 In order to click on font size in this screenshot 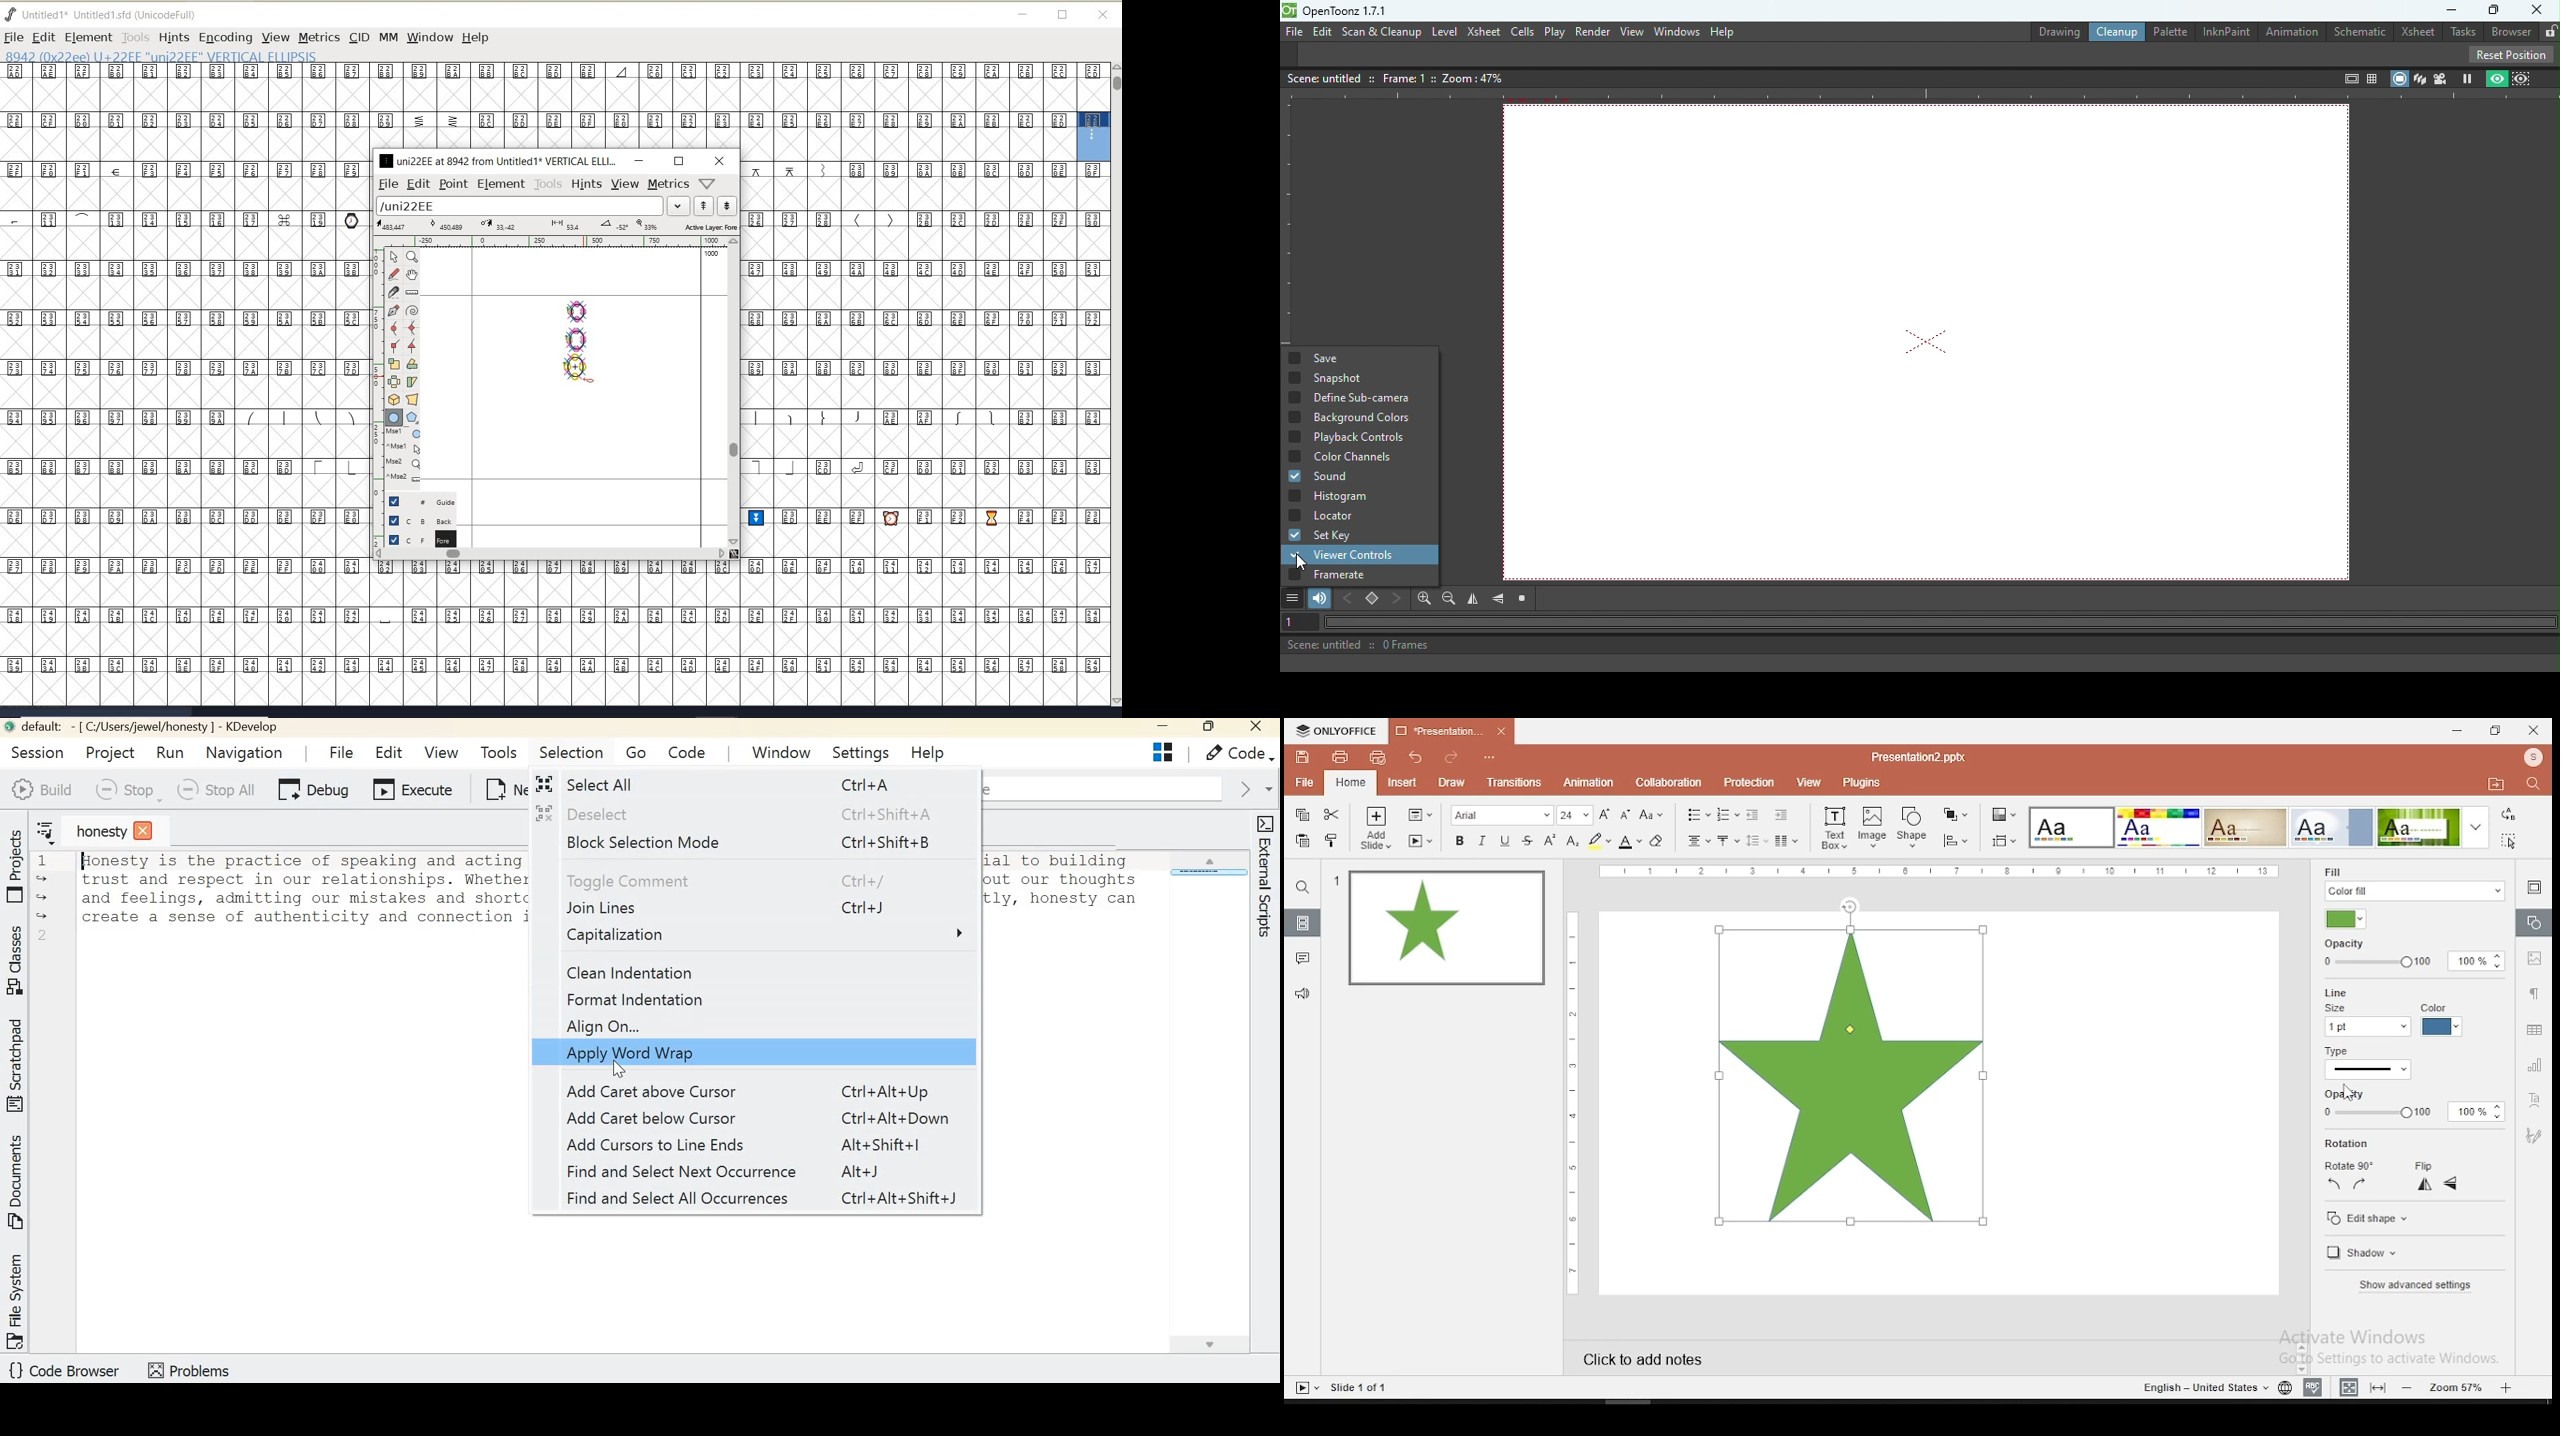, I will do `click(1576, 815)`.